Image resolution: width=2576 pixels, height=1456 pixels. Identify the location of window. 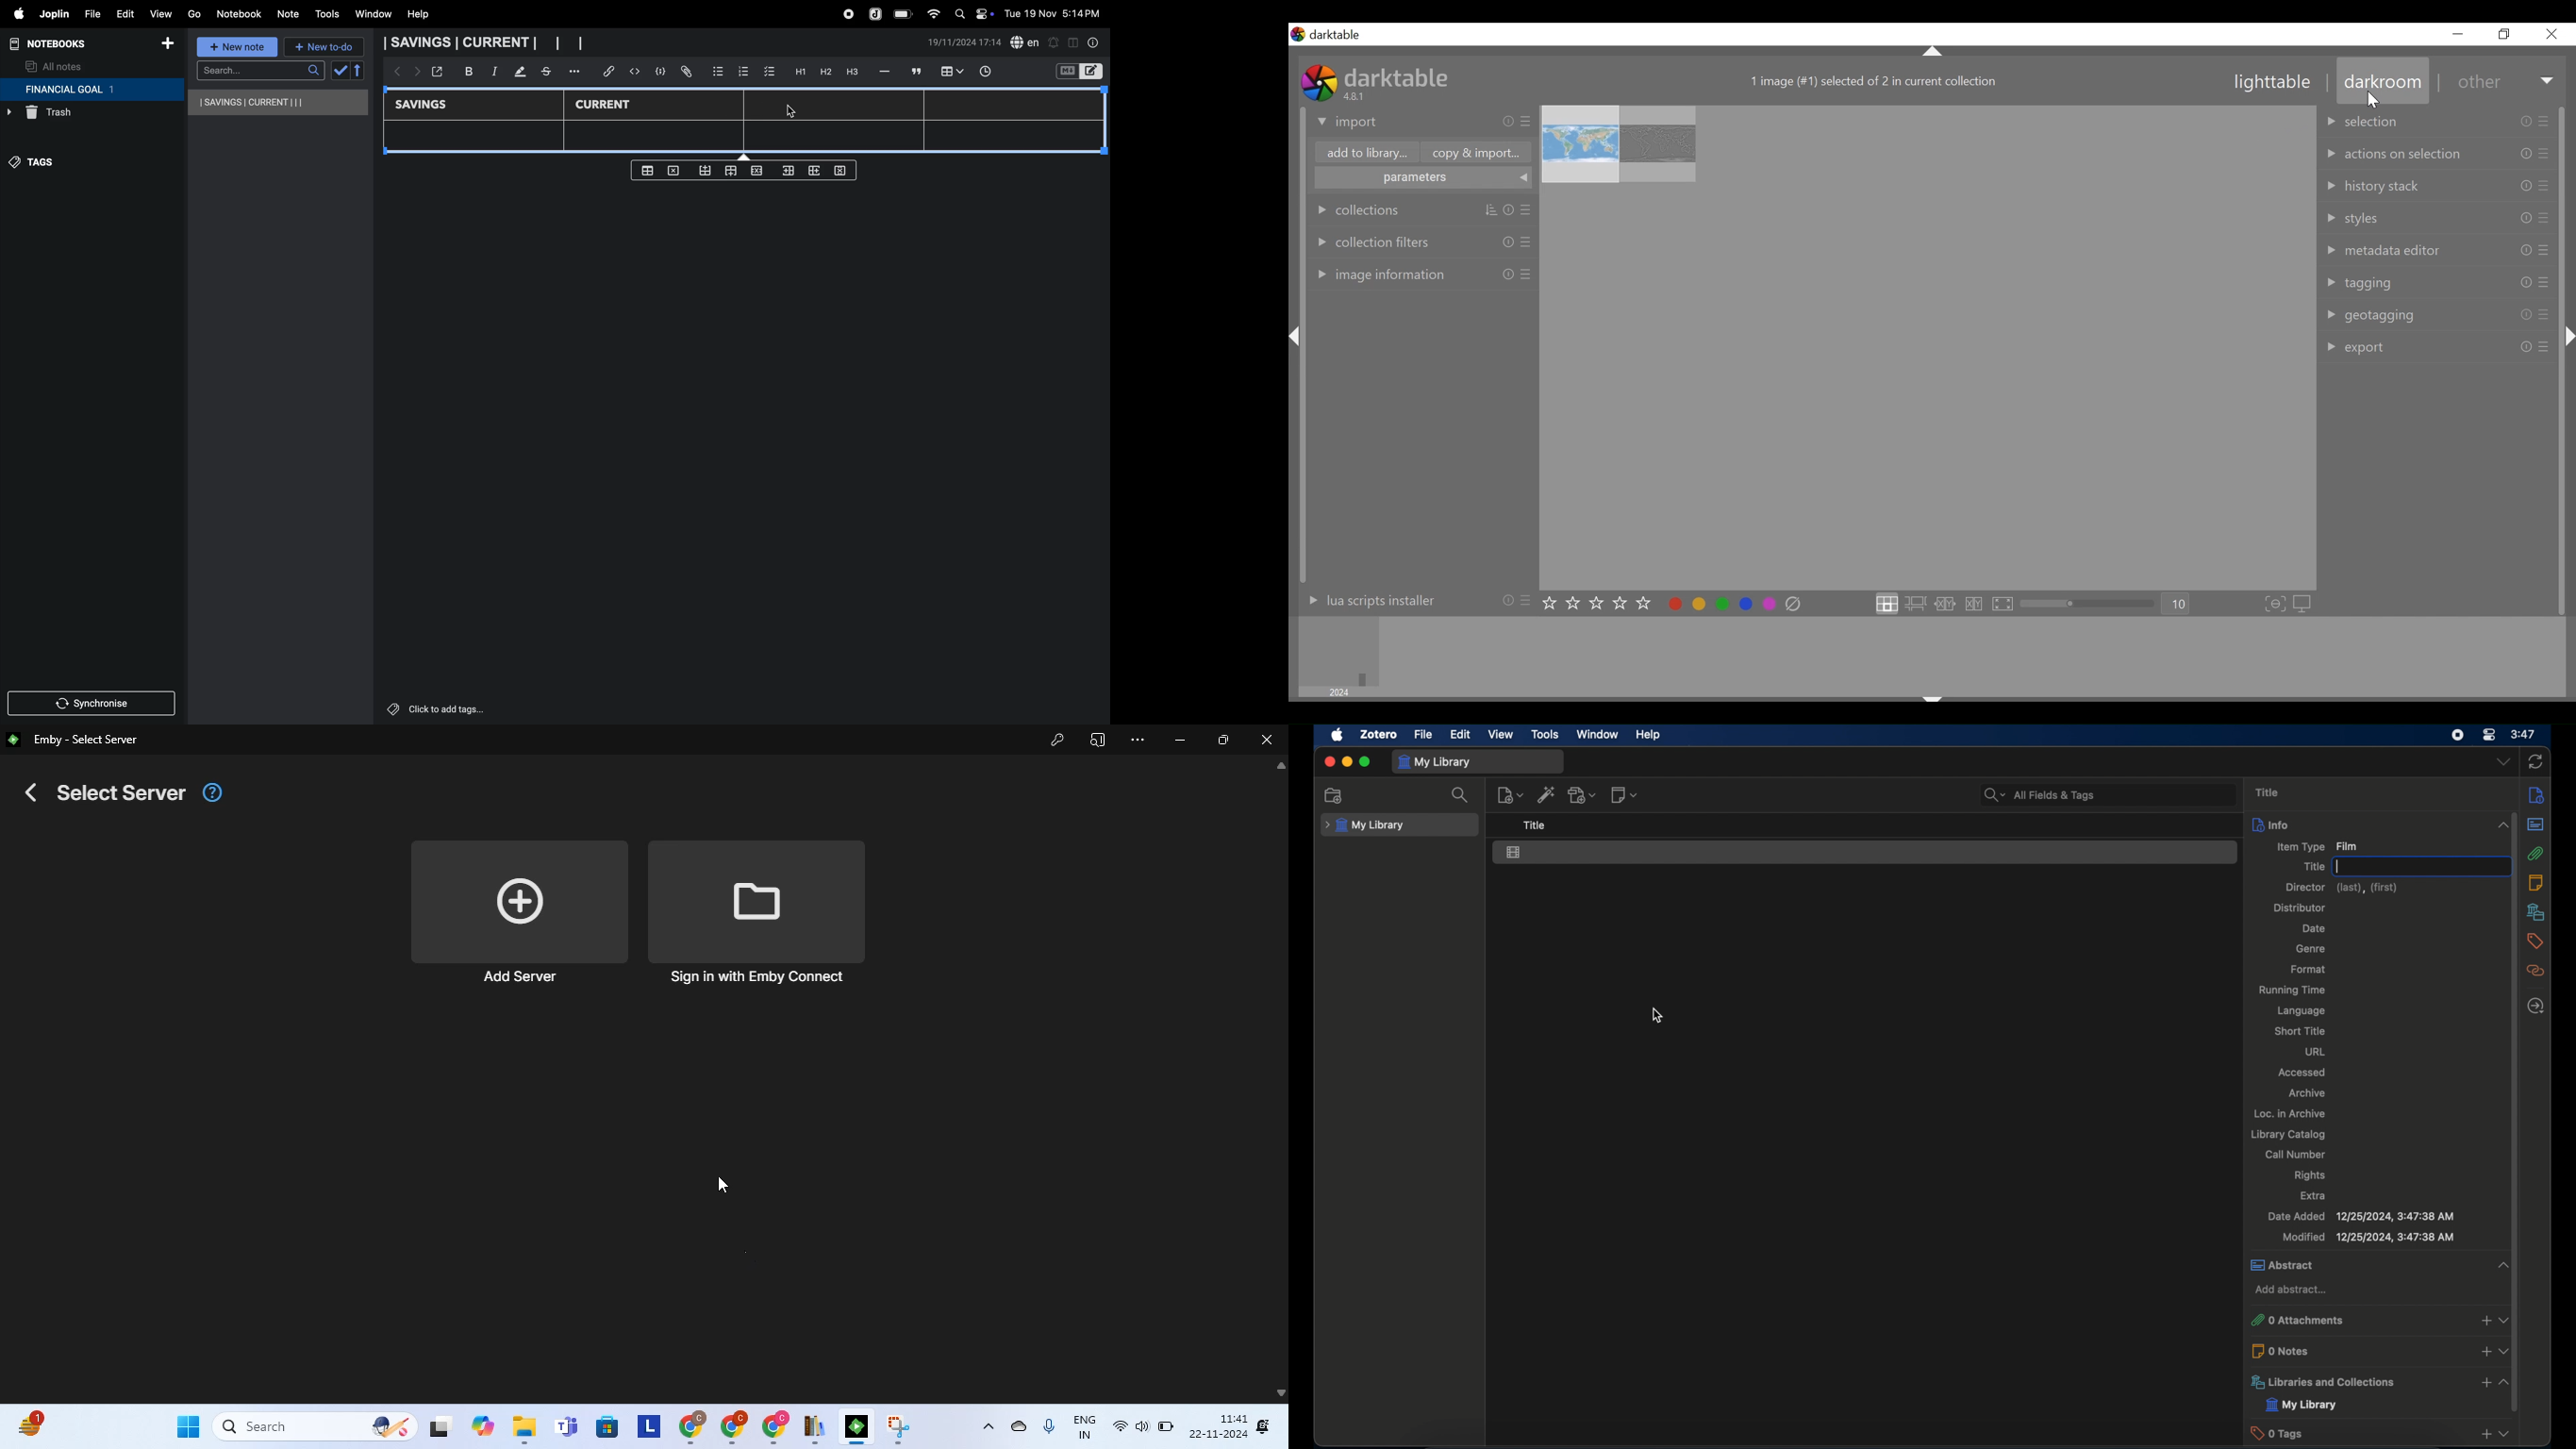
(1599, 735).